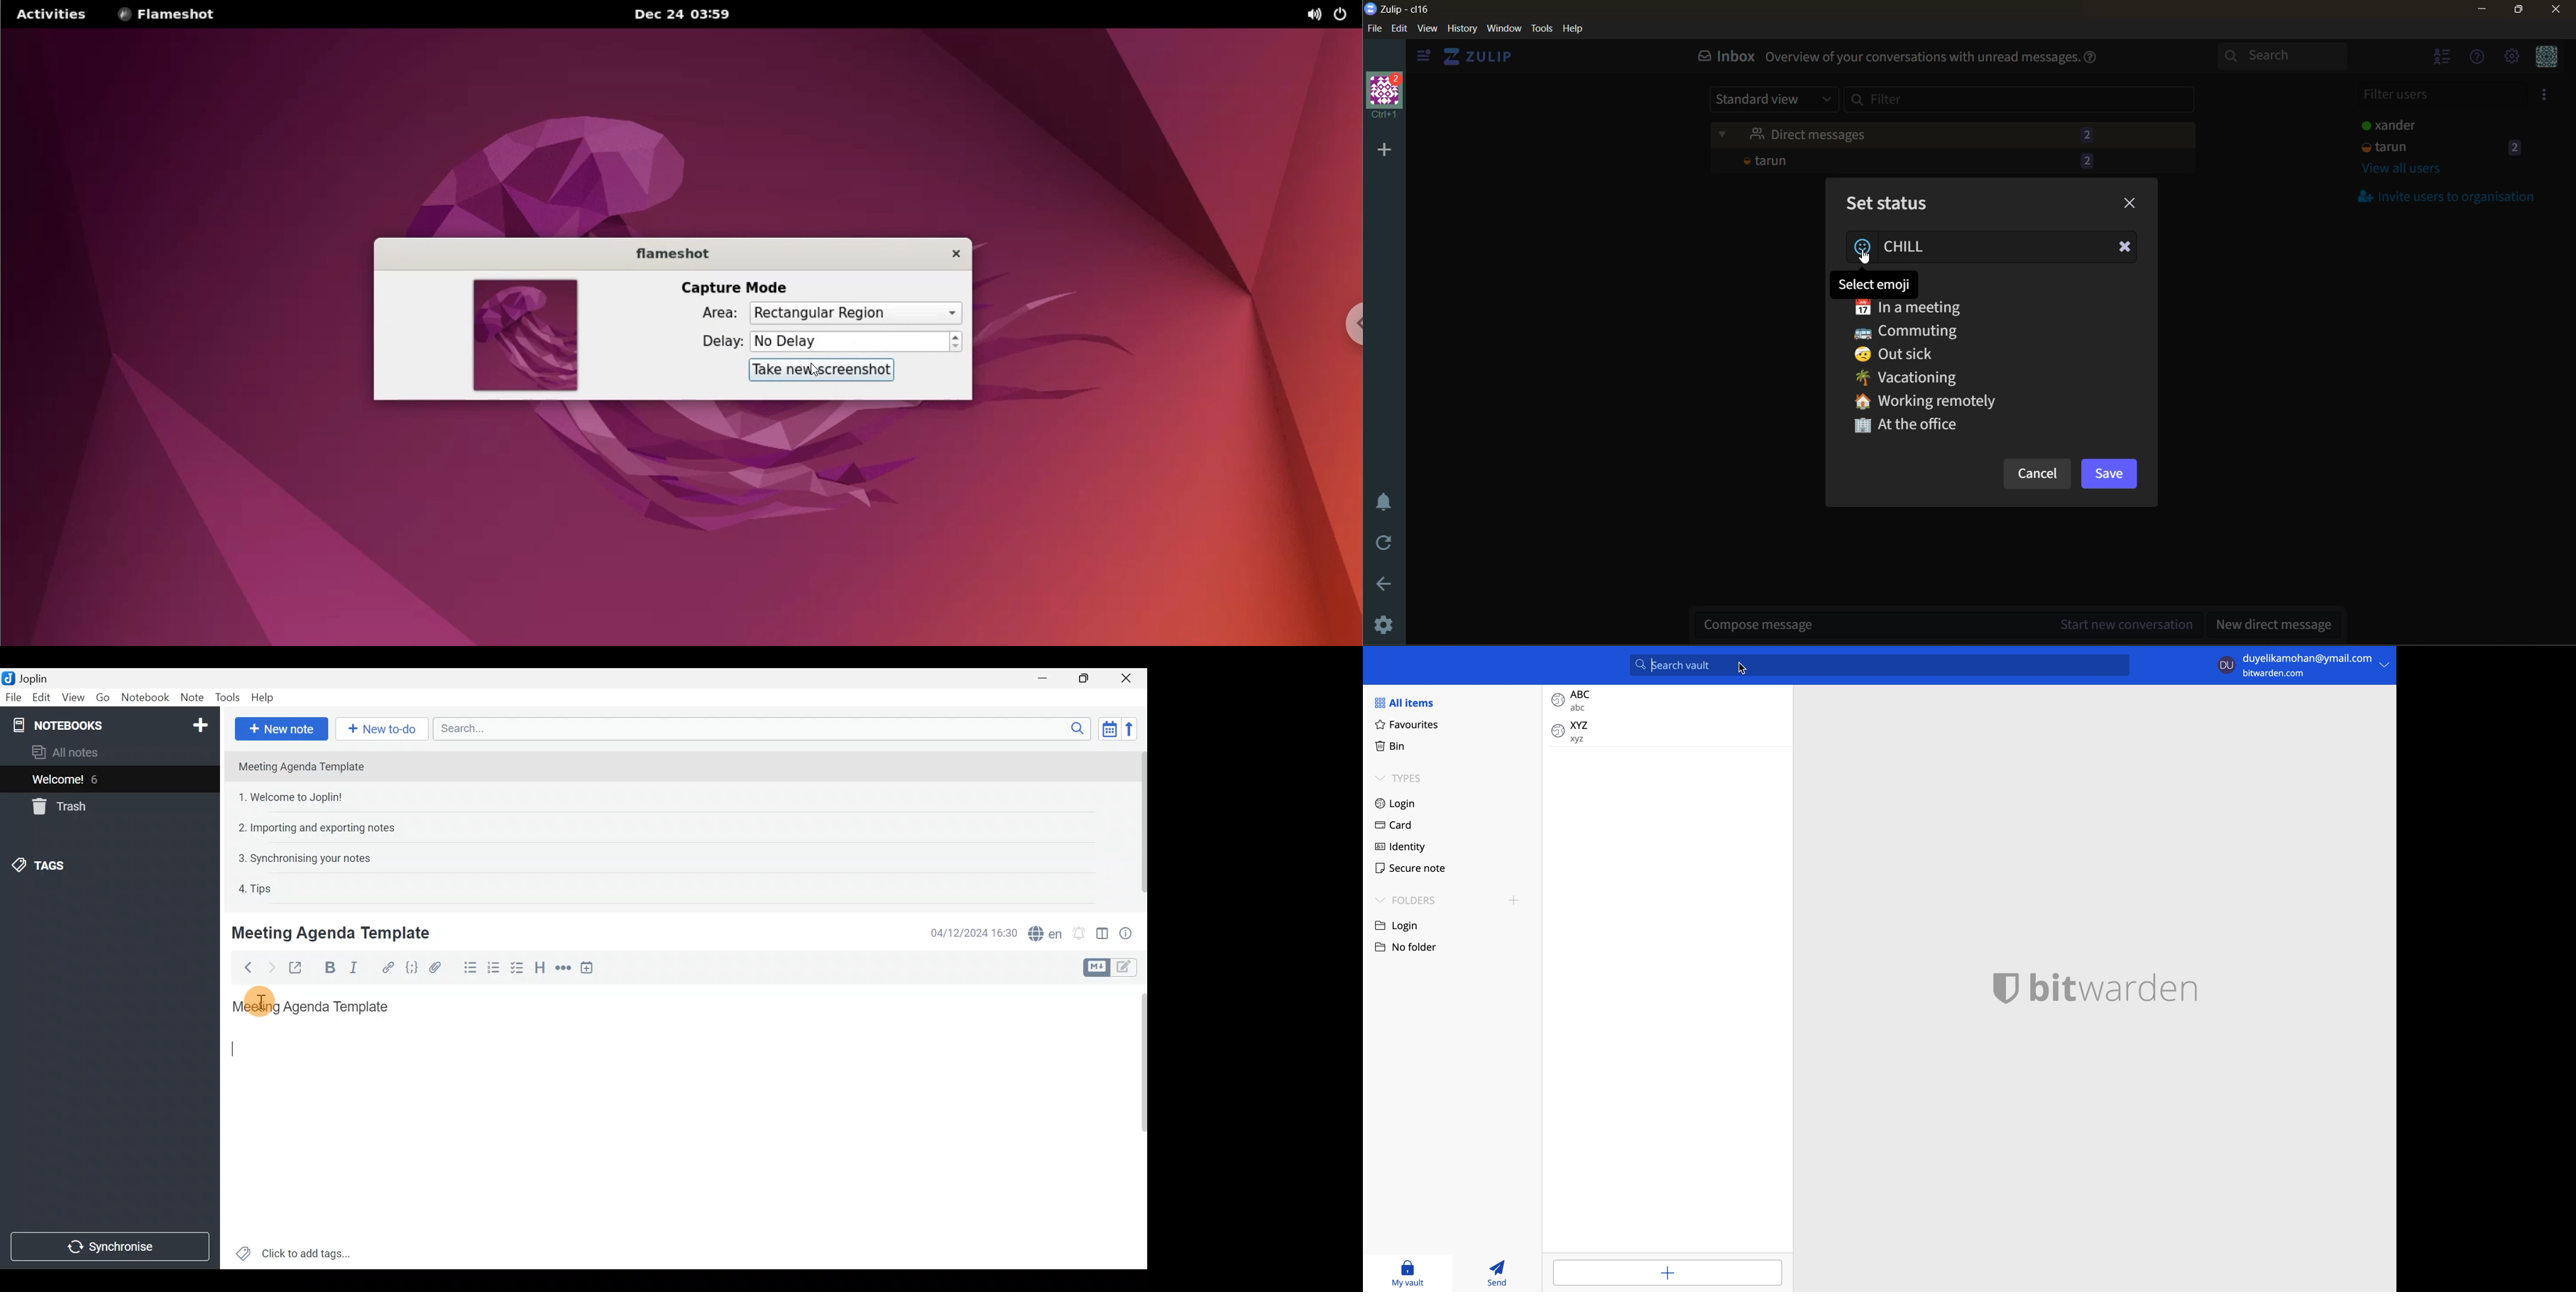 The width and height of the screenshot is (2576, 1316). What do you see at coordinates (1946, 161) in the screenshot?
I see `tarun` at bounding box center [1946, 161].